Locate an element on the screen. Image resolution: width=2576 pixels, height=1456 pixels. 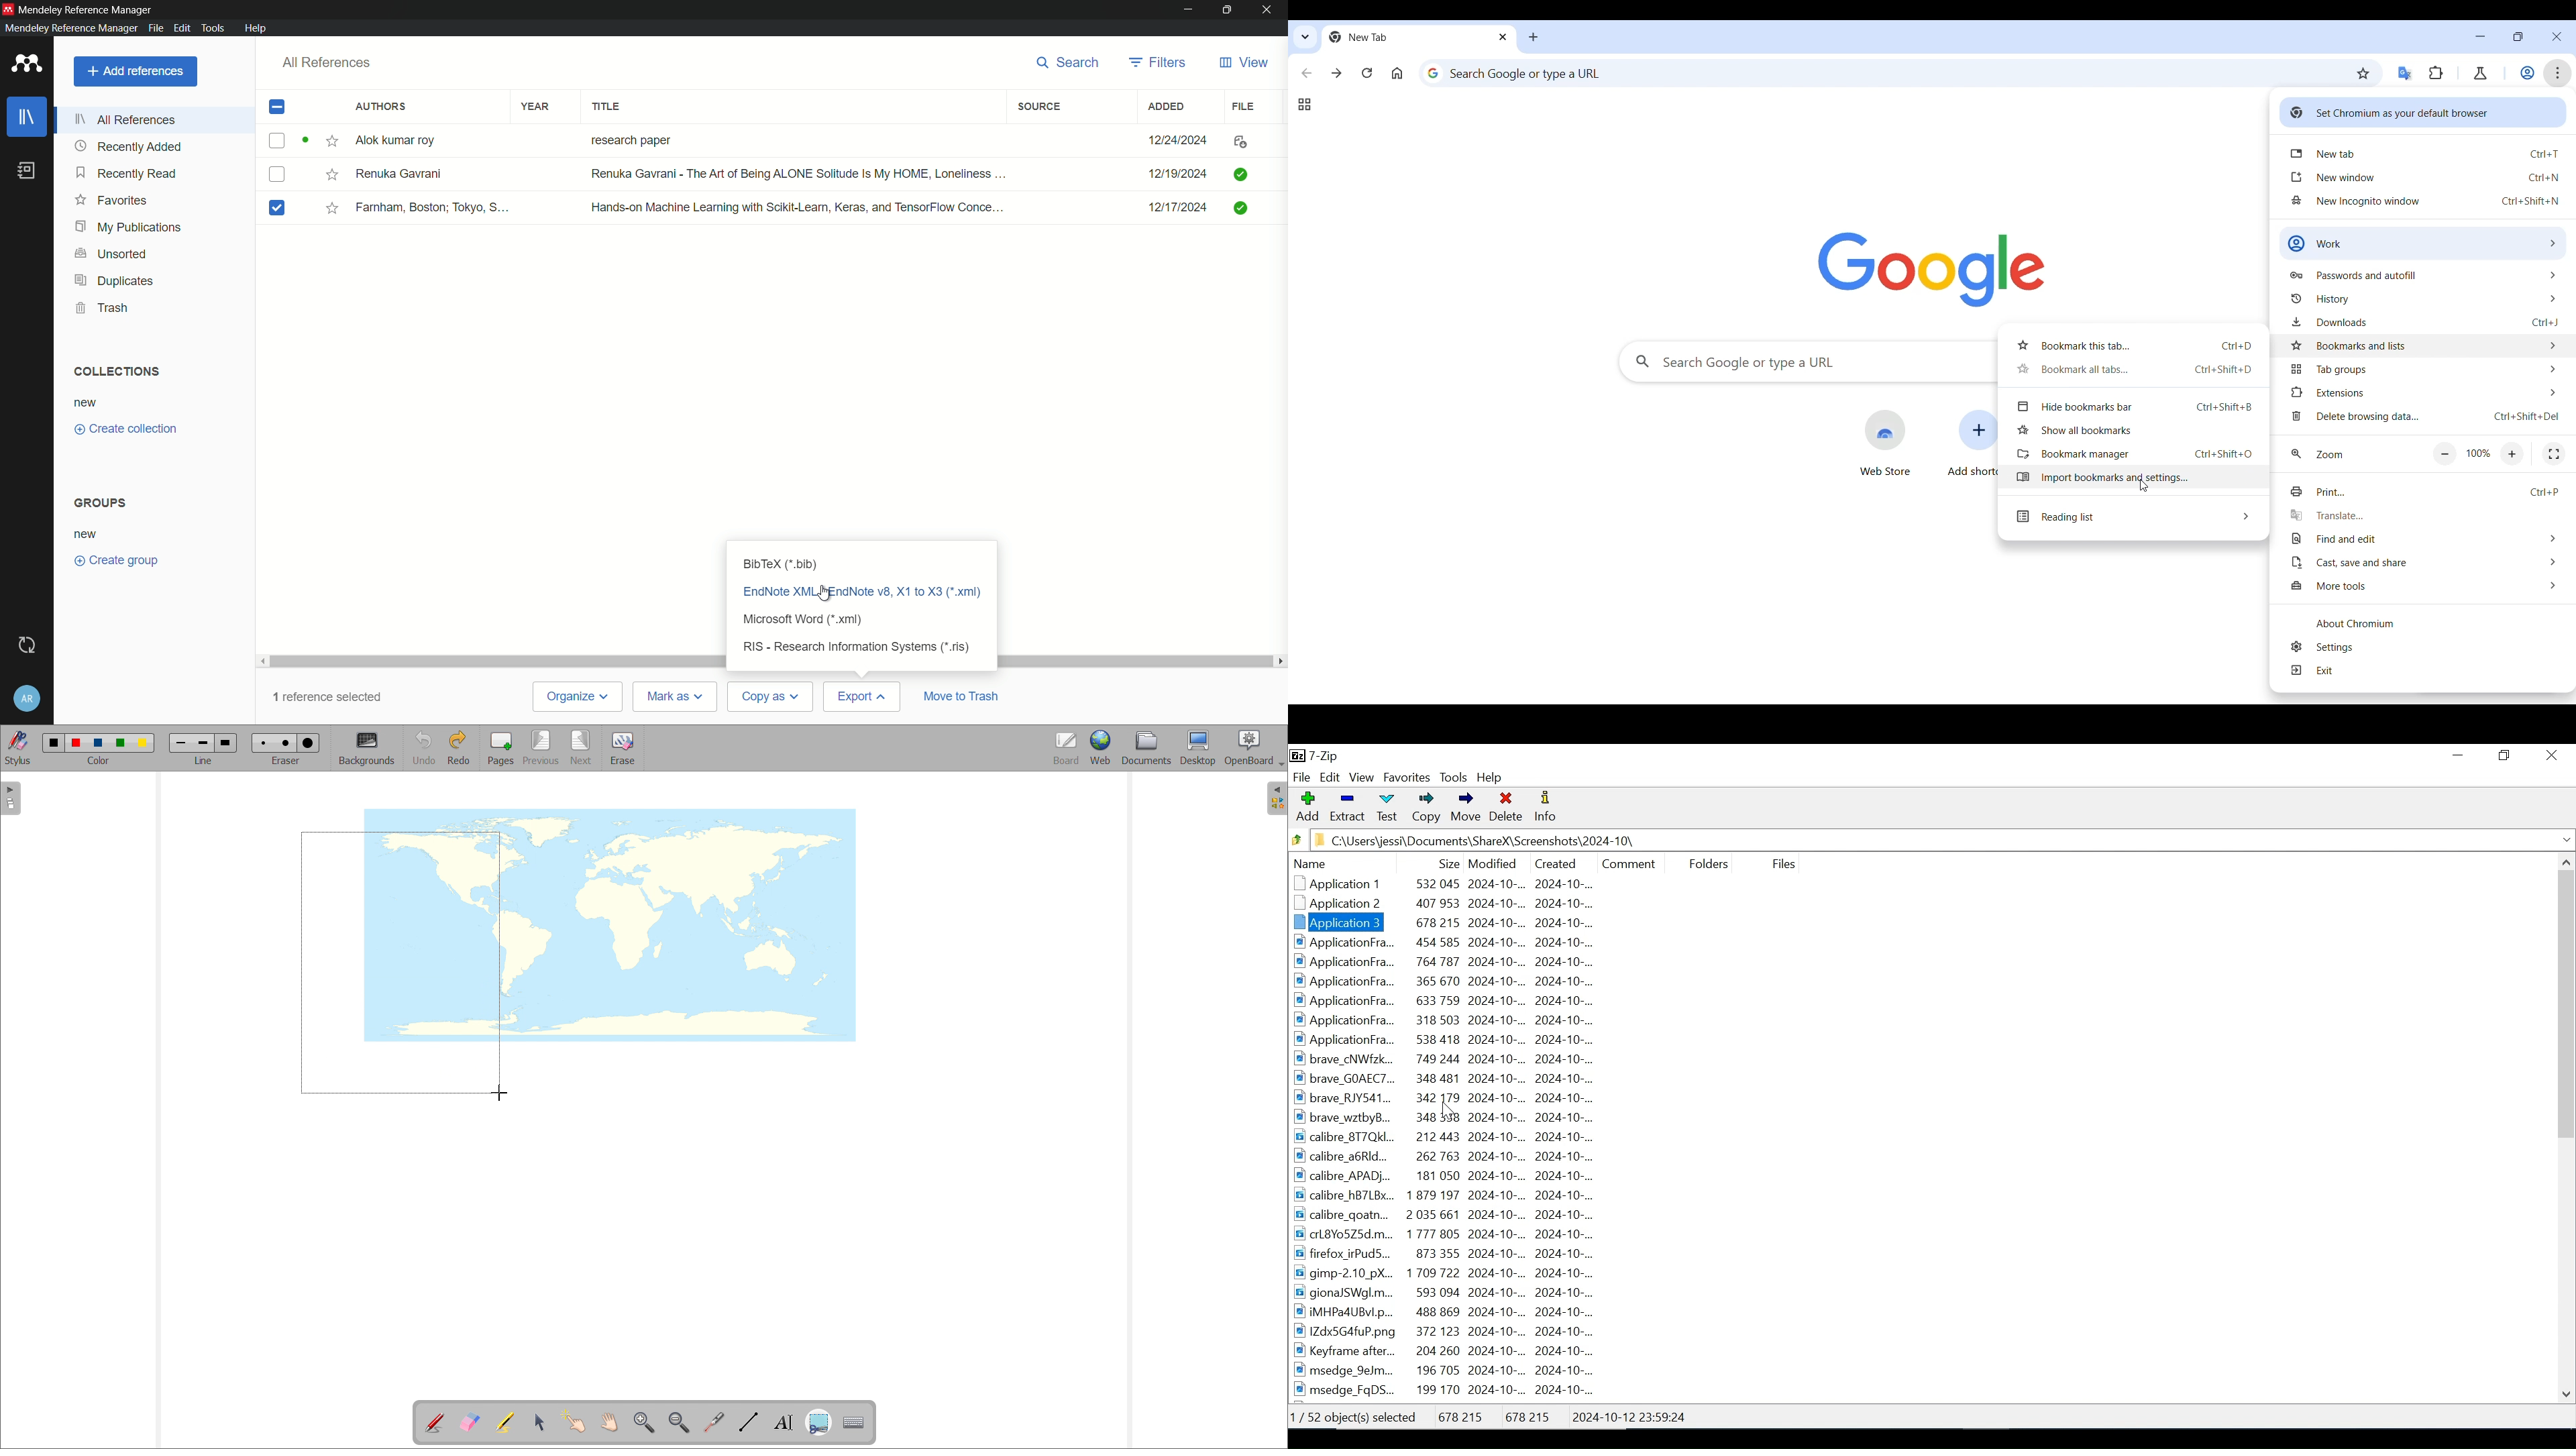
all references is located at coordinates (125, 121).